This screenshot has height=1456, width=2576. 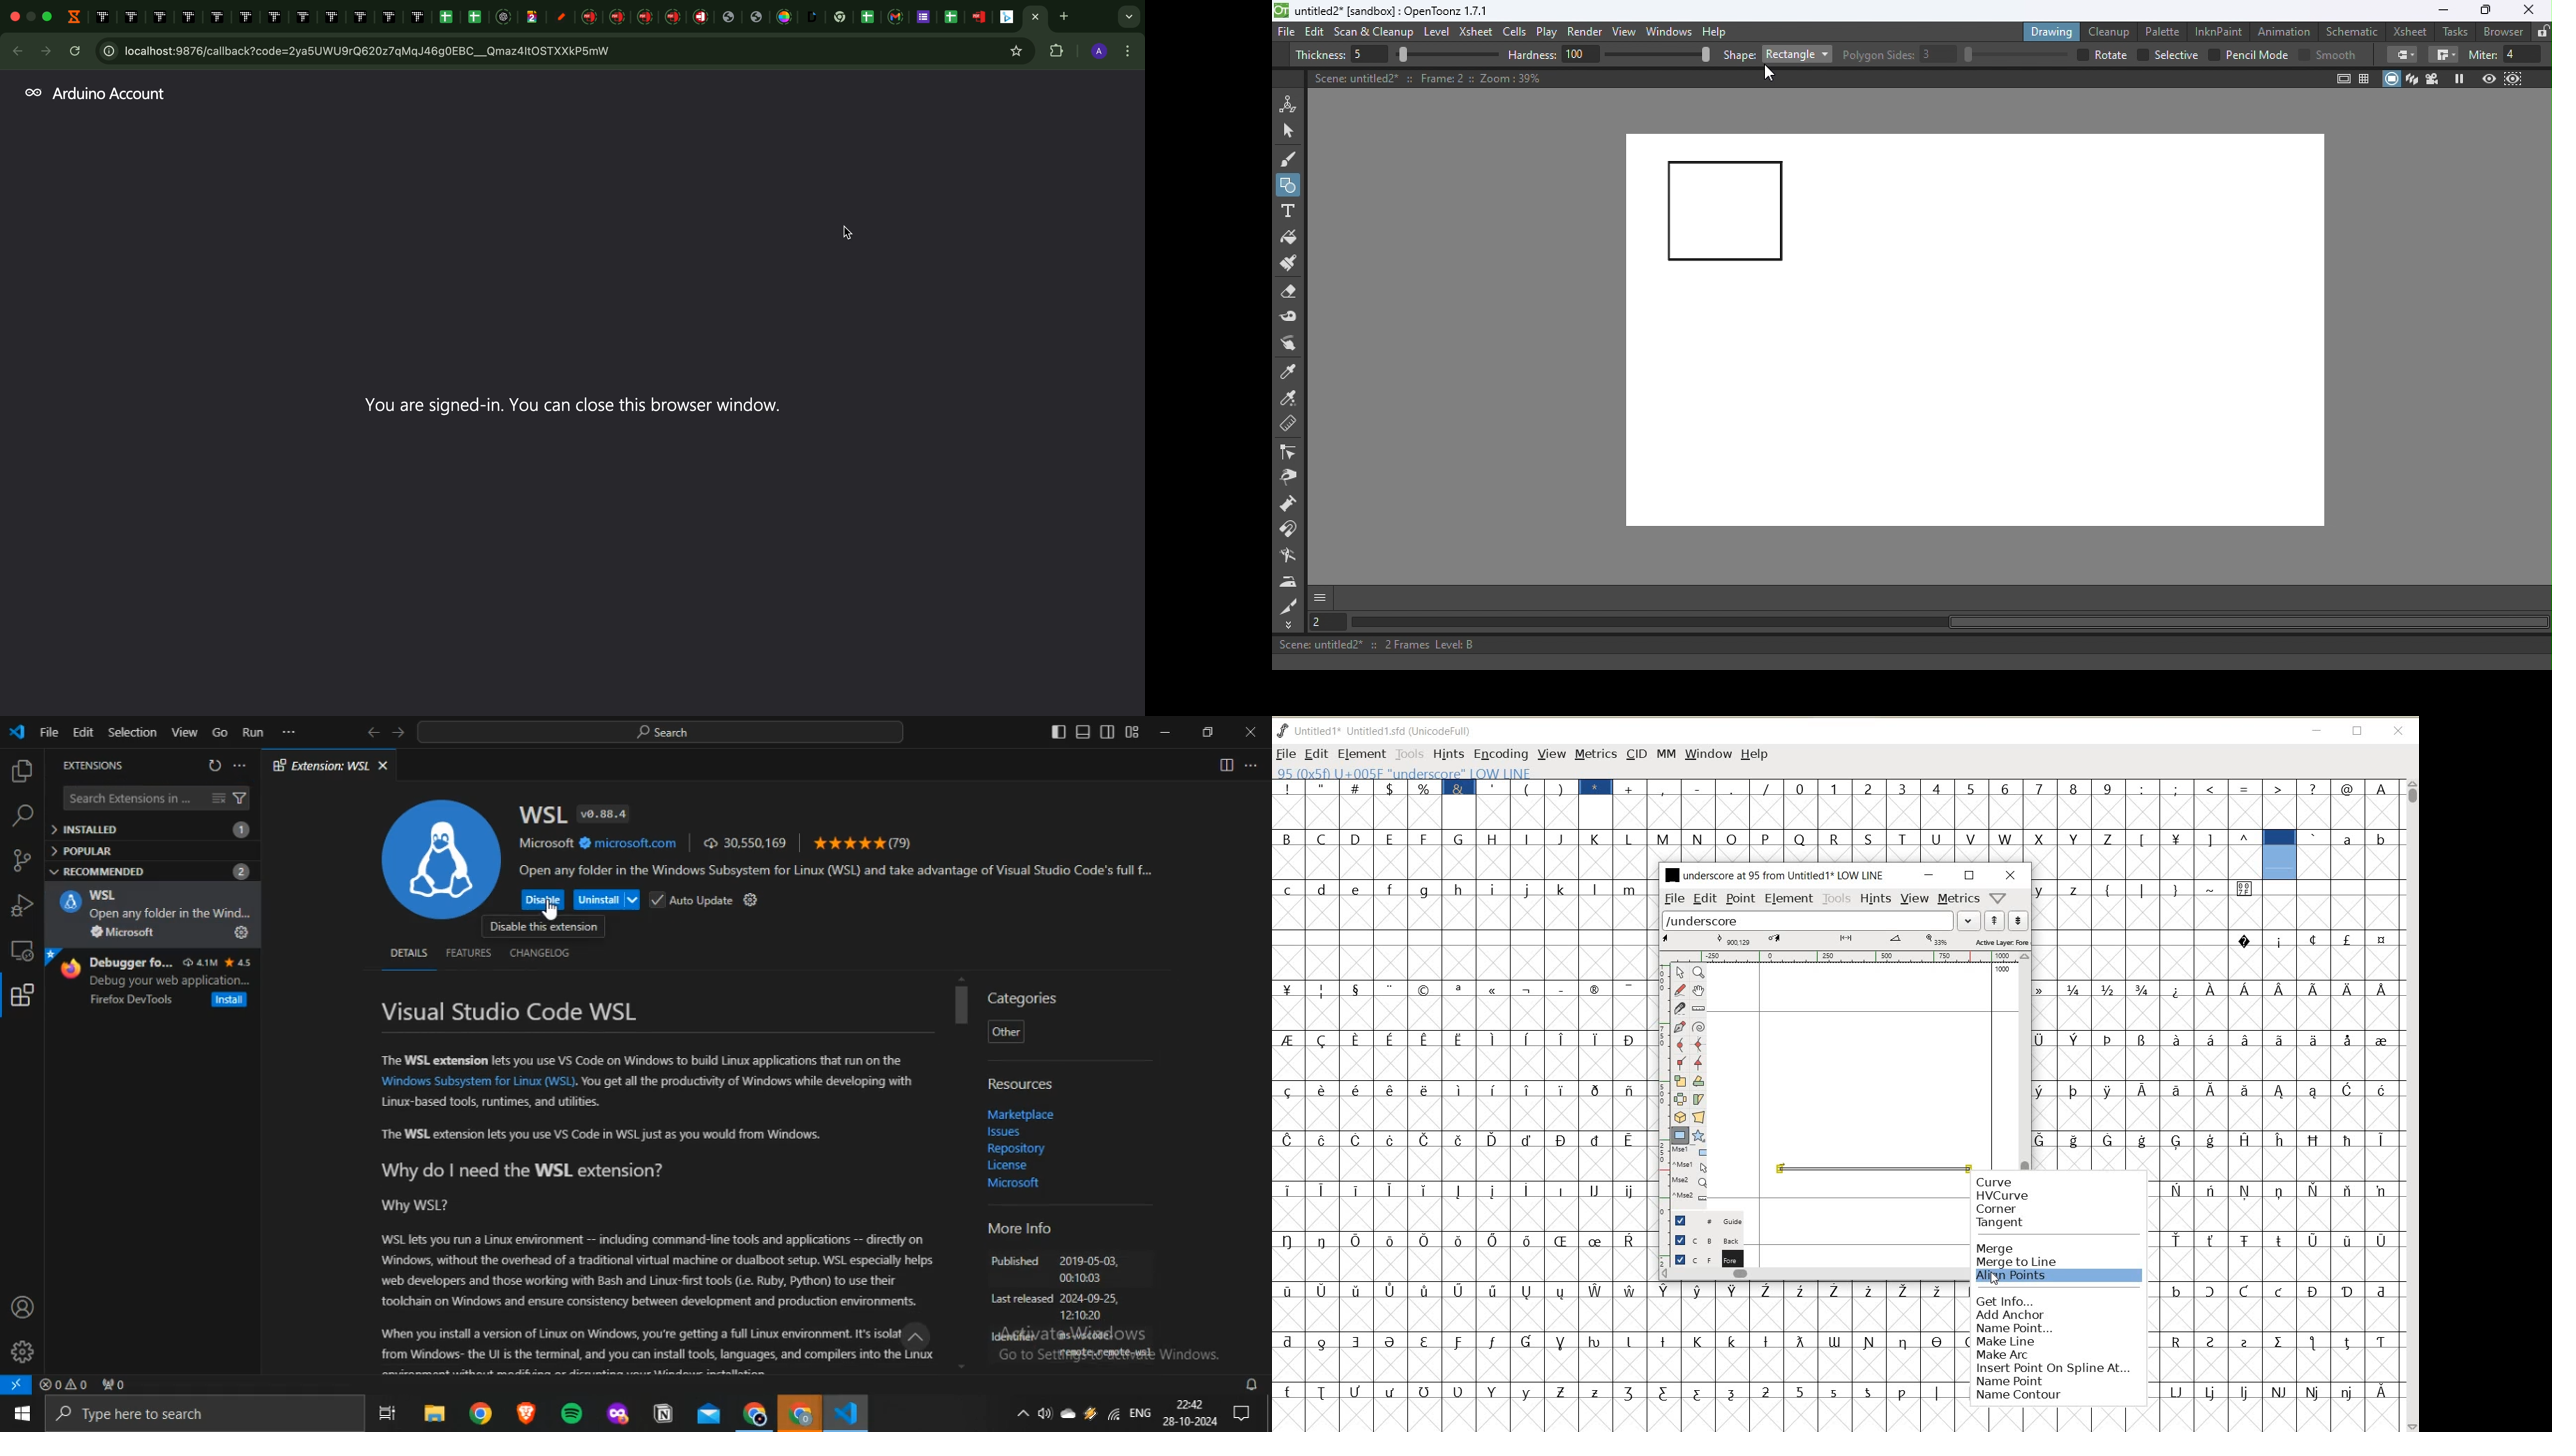 What do you see at coordinates (1876, 898) in the screenshot?
I see `HINTS` at bounding box center [1876, 898].